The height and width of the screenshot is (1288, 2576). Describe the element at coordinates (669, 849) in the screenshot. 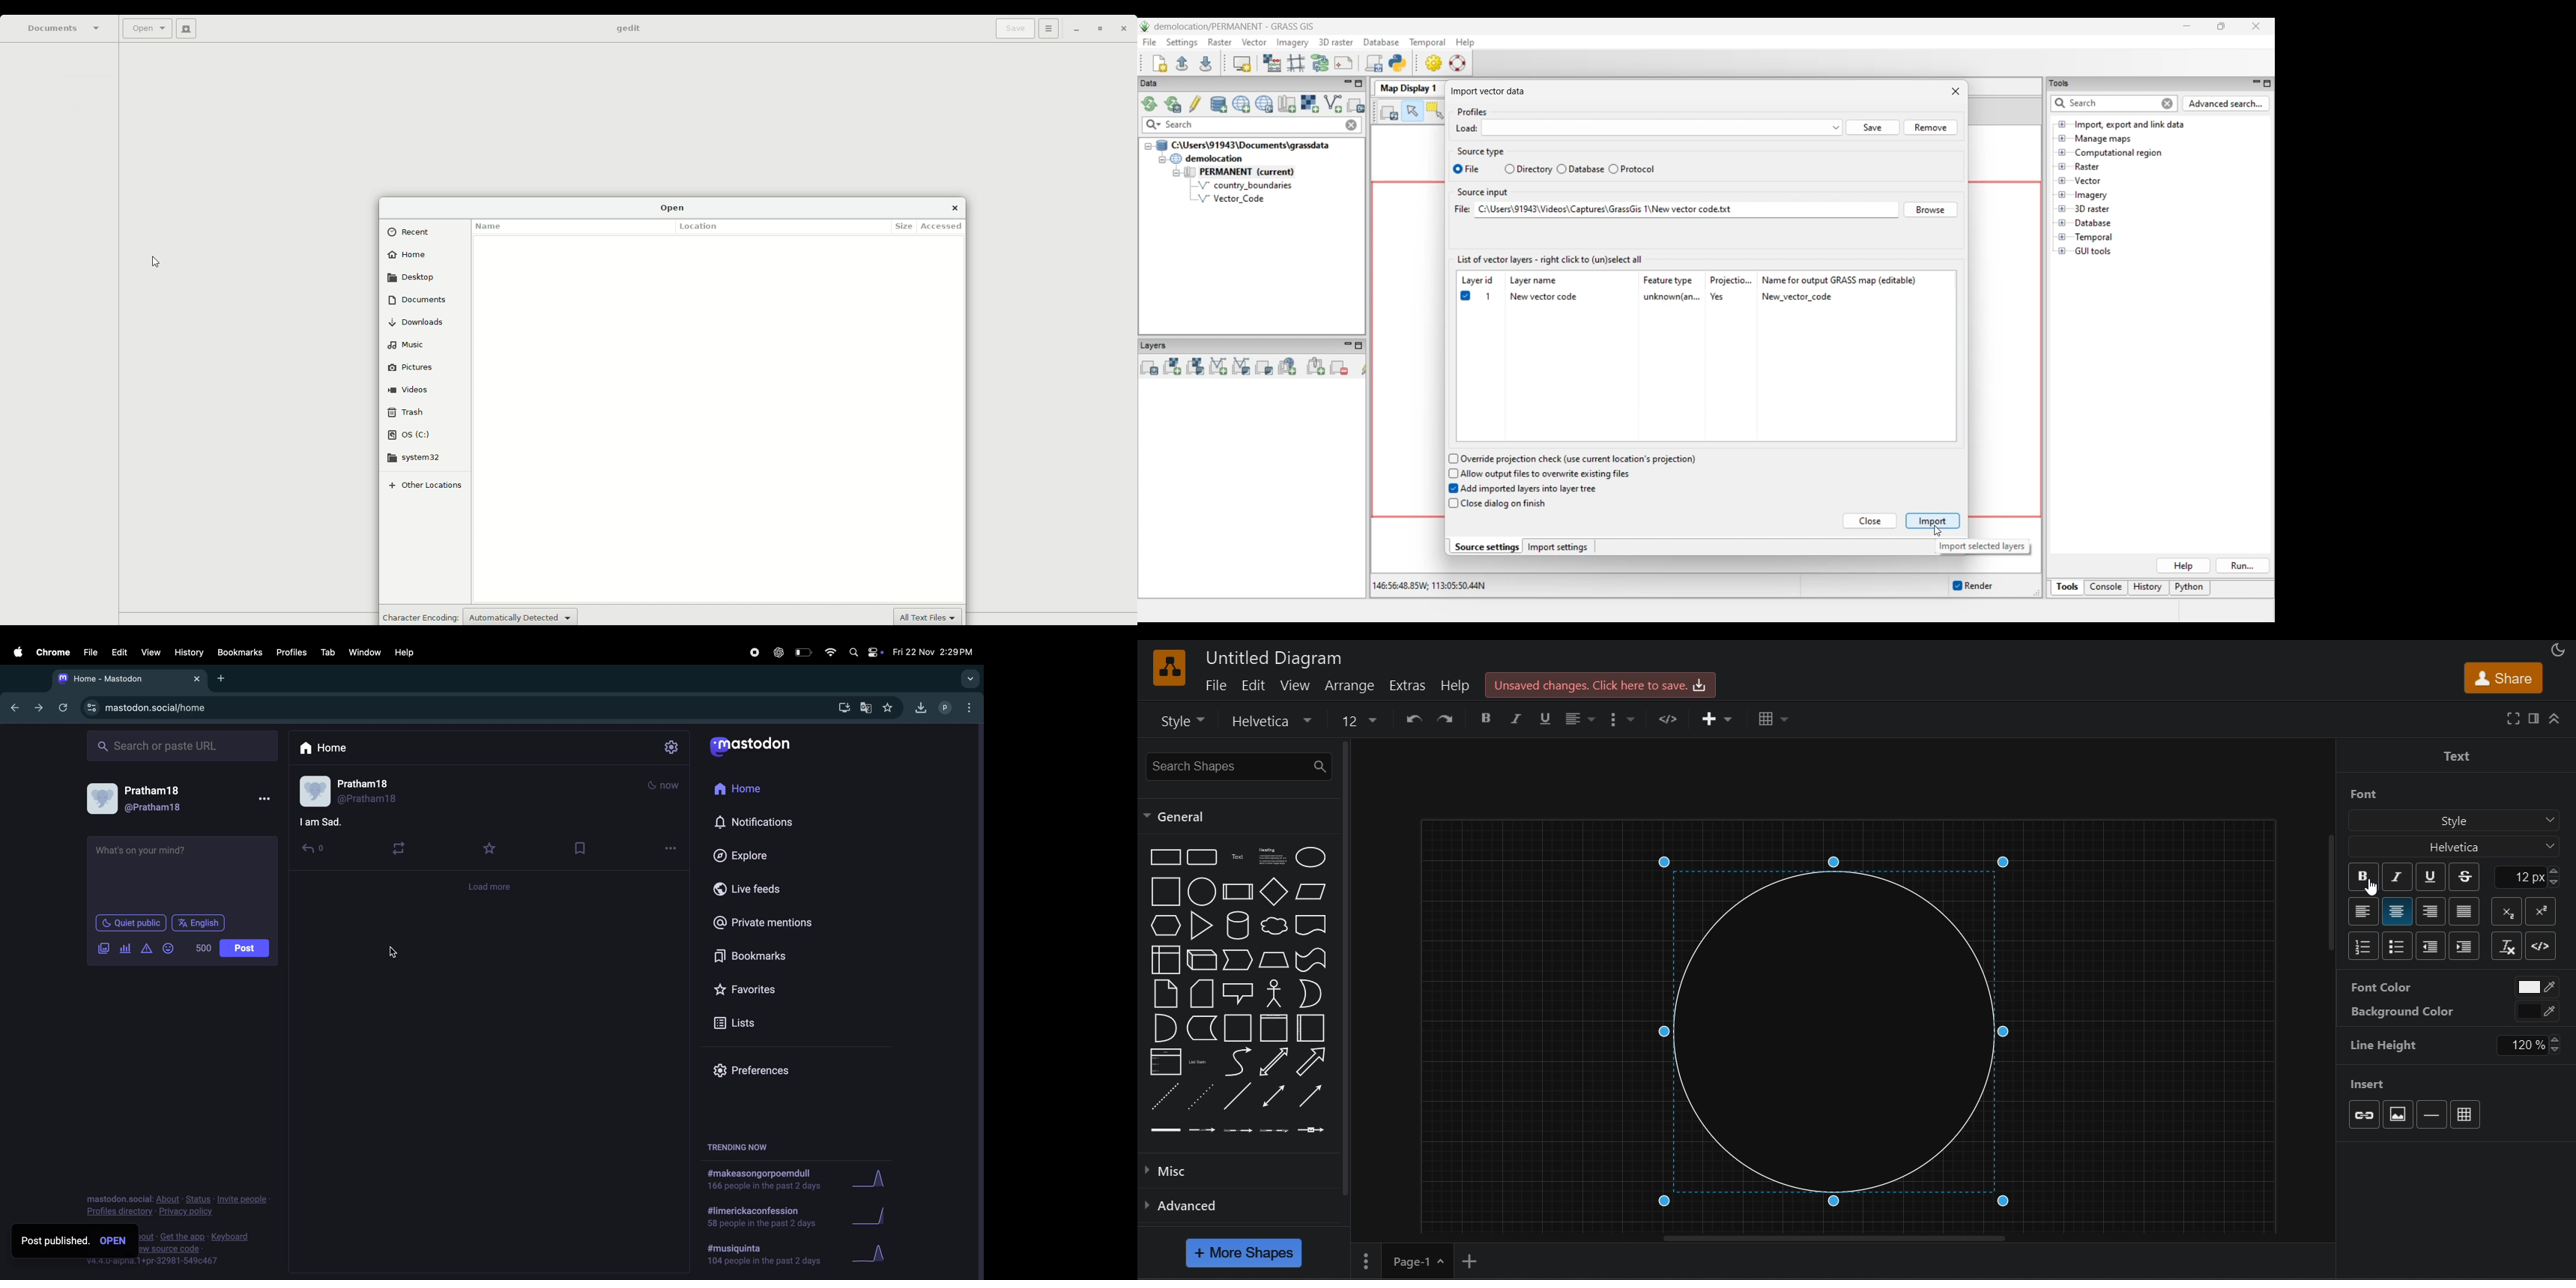

I see `options` at that location.